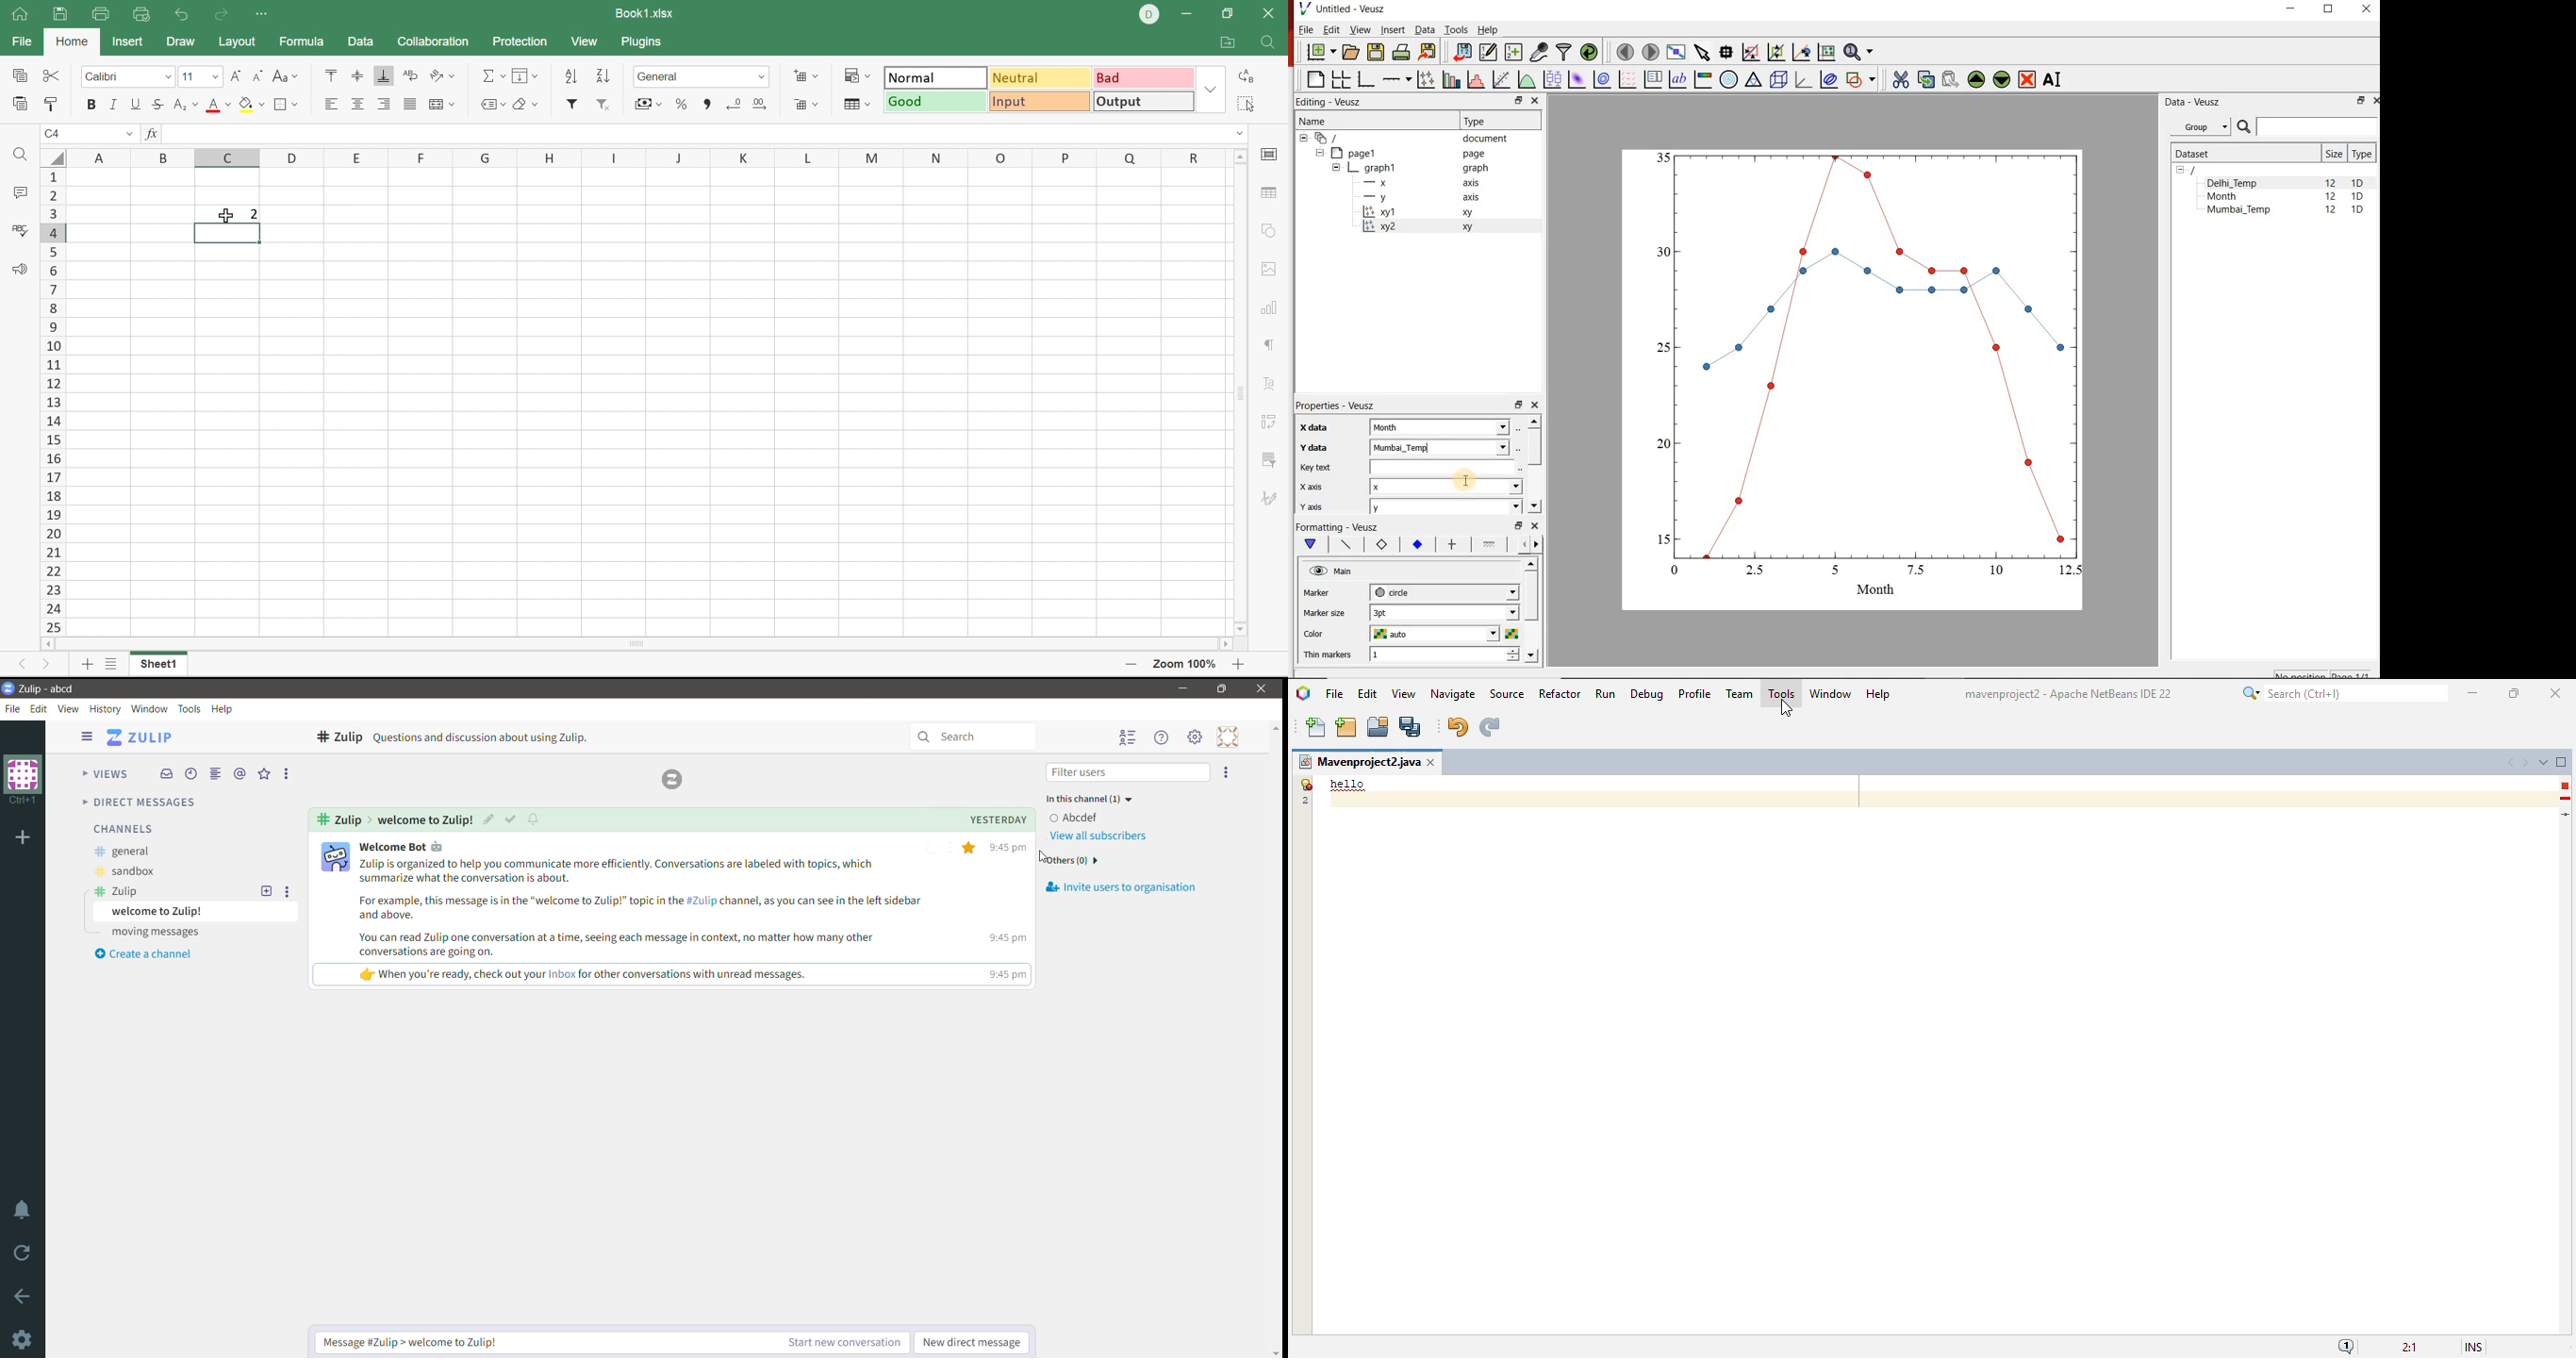 The width and height of the screenshot is (2576, 1372). What do you see at coordinates (259, 76) in the screenshot?
I see `Decrement font size` at bounding box center [259, 76].